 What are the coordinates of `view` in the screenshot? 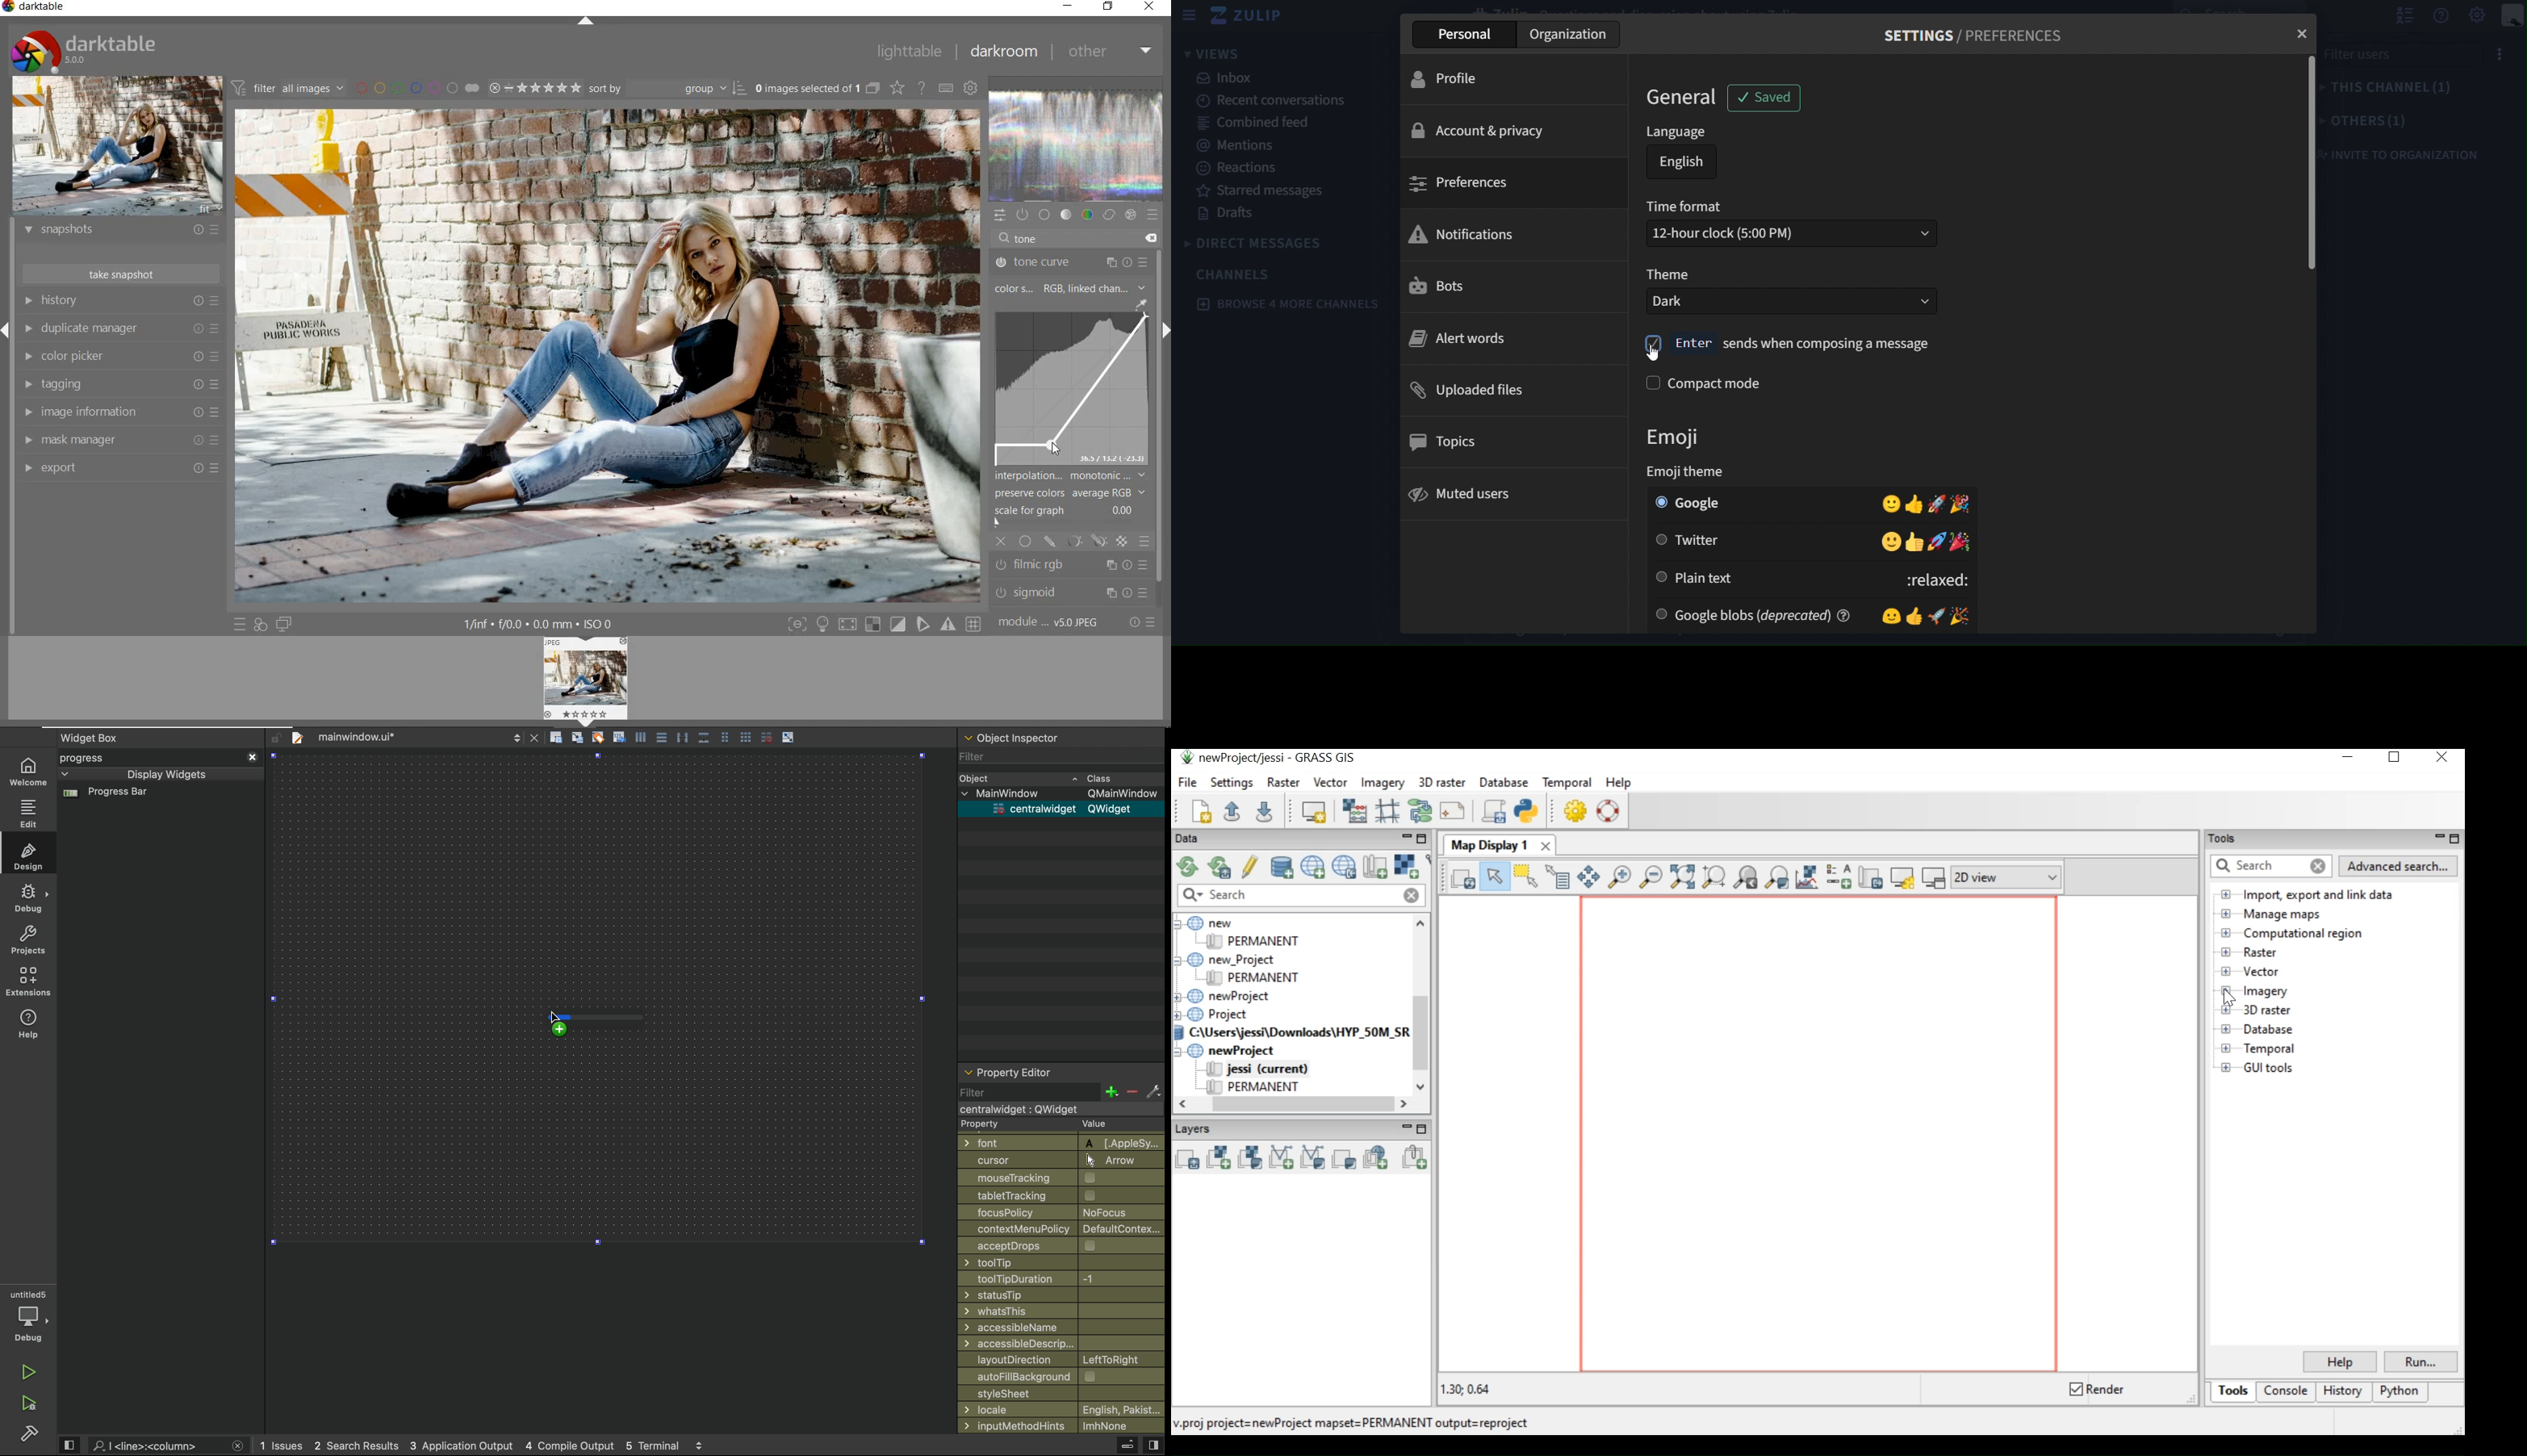 It's located at (1214, 54).